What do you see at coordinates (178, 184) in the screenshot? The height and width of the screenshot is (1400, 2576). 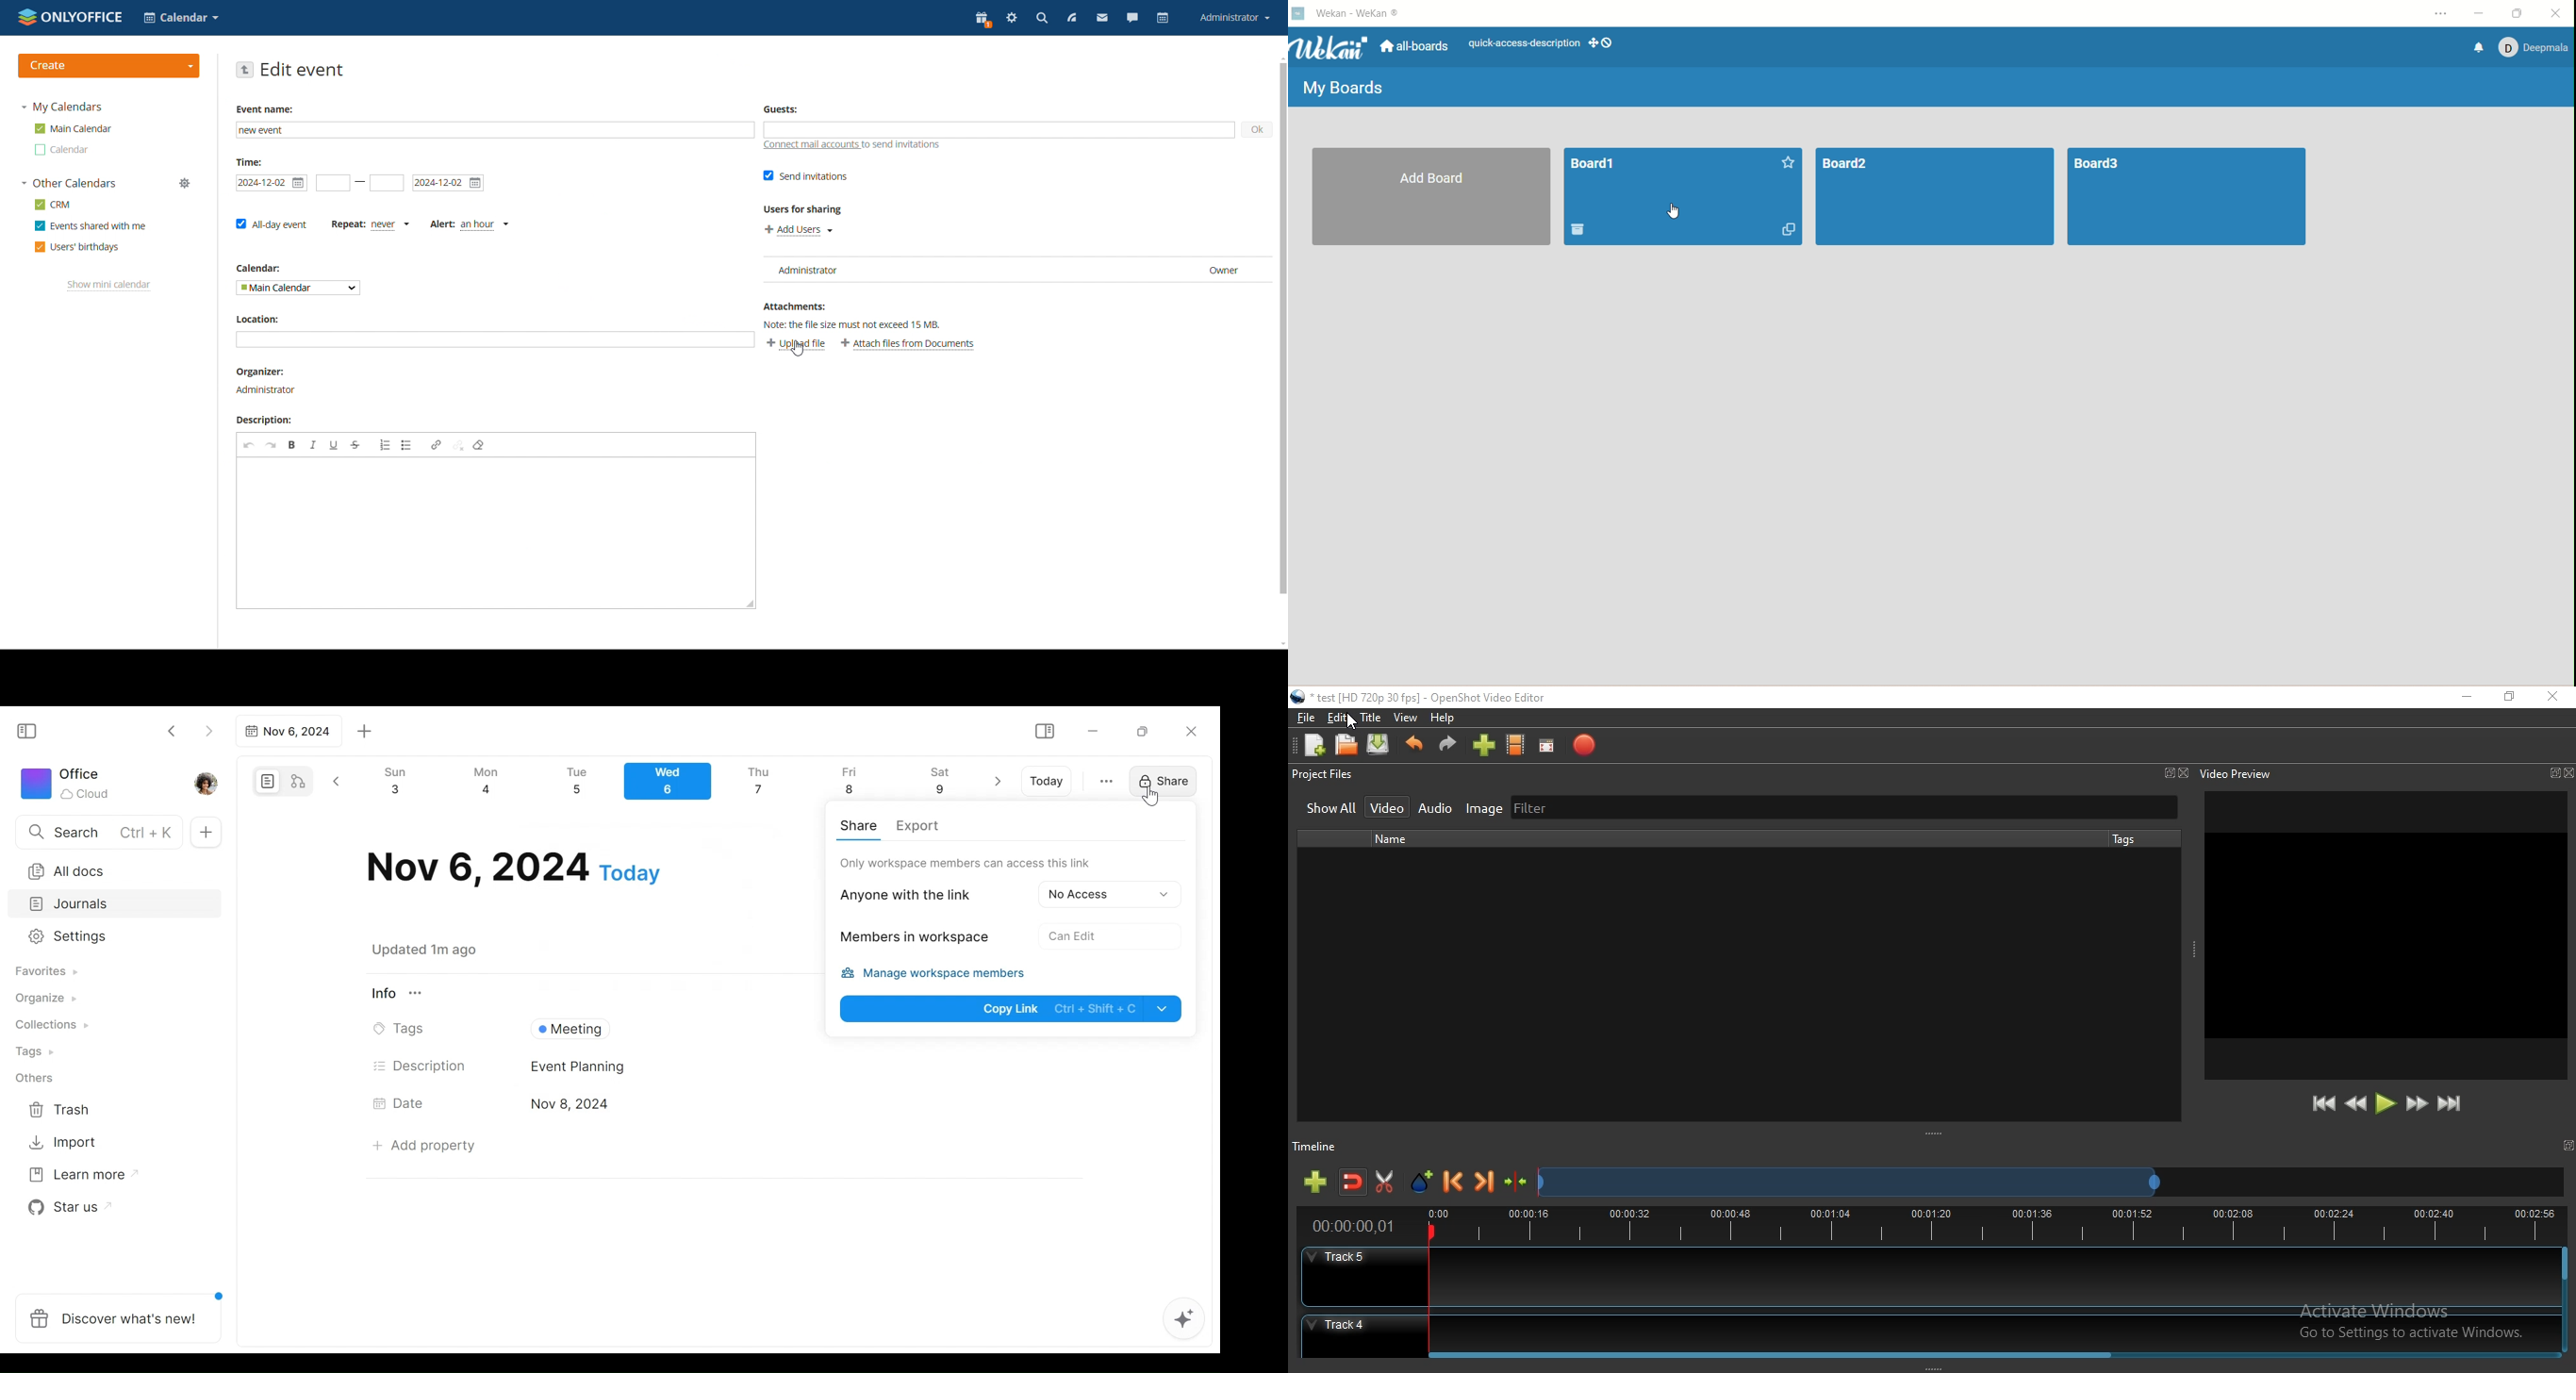 I see `calender setttings` at bounding box center [178, 184].